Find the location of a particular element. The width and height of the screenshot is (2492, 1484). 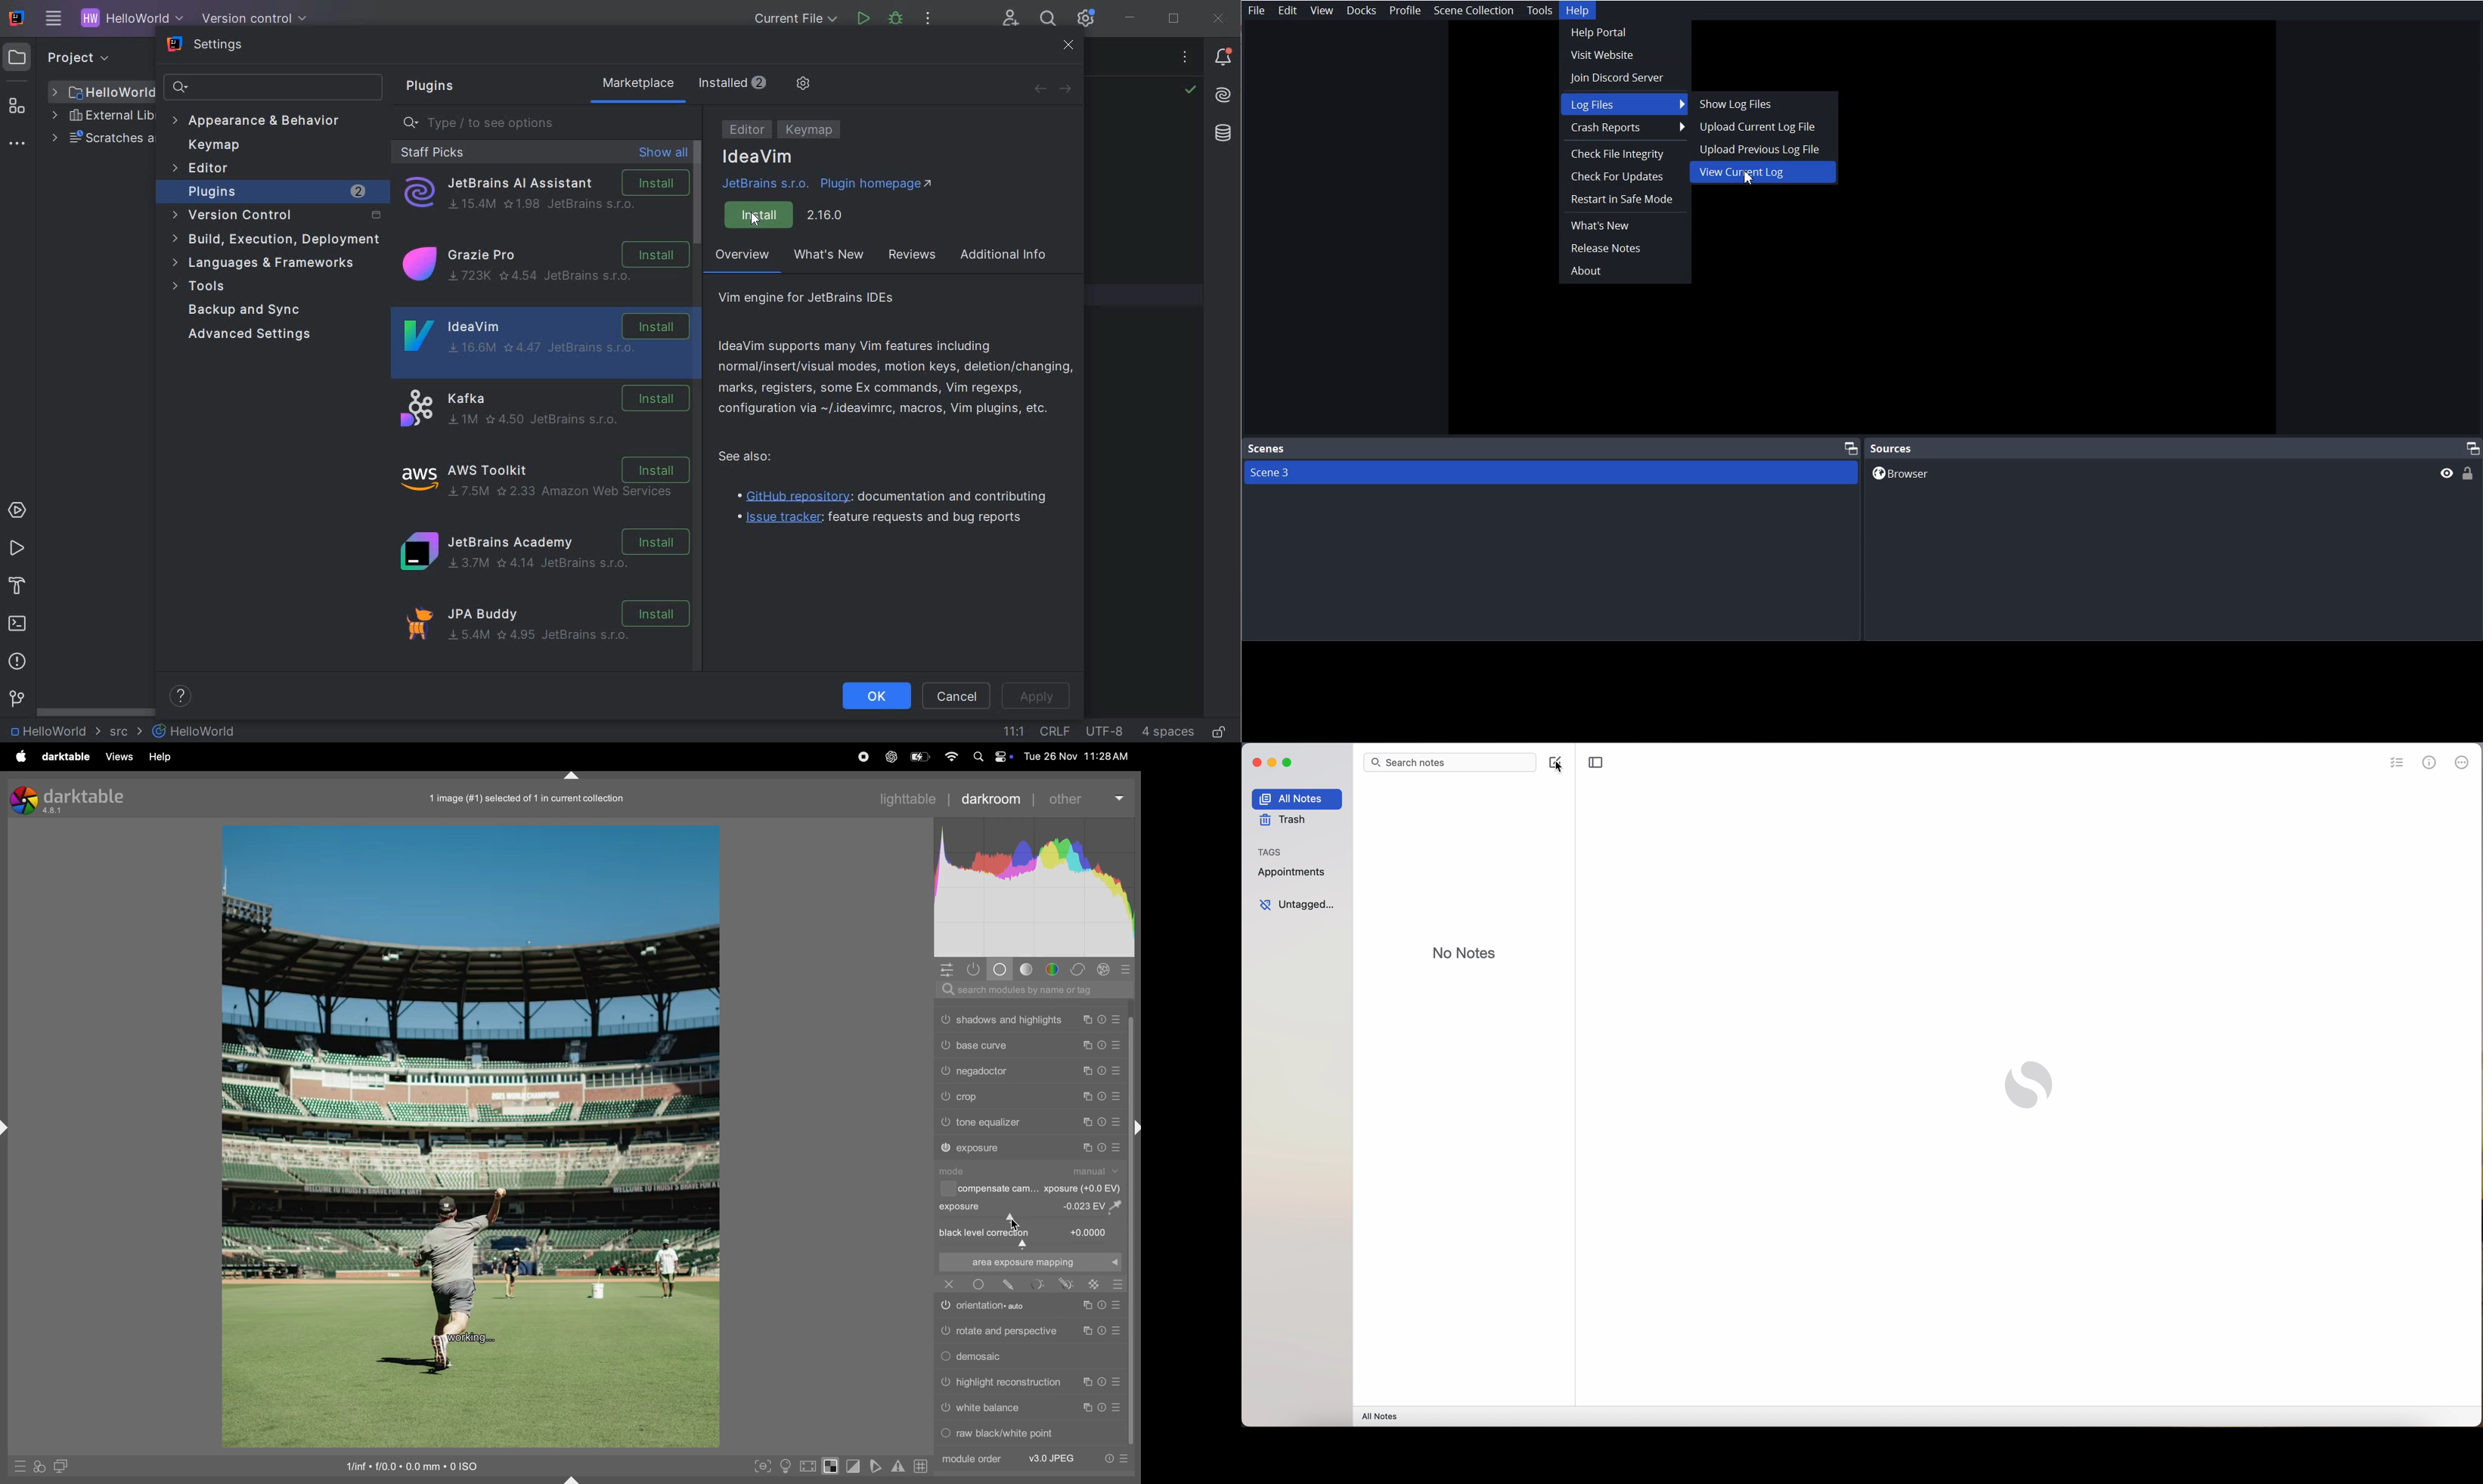

reset presets is located at coordinates (1104, 1070).